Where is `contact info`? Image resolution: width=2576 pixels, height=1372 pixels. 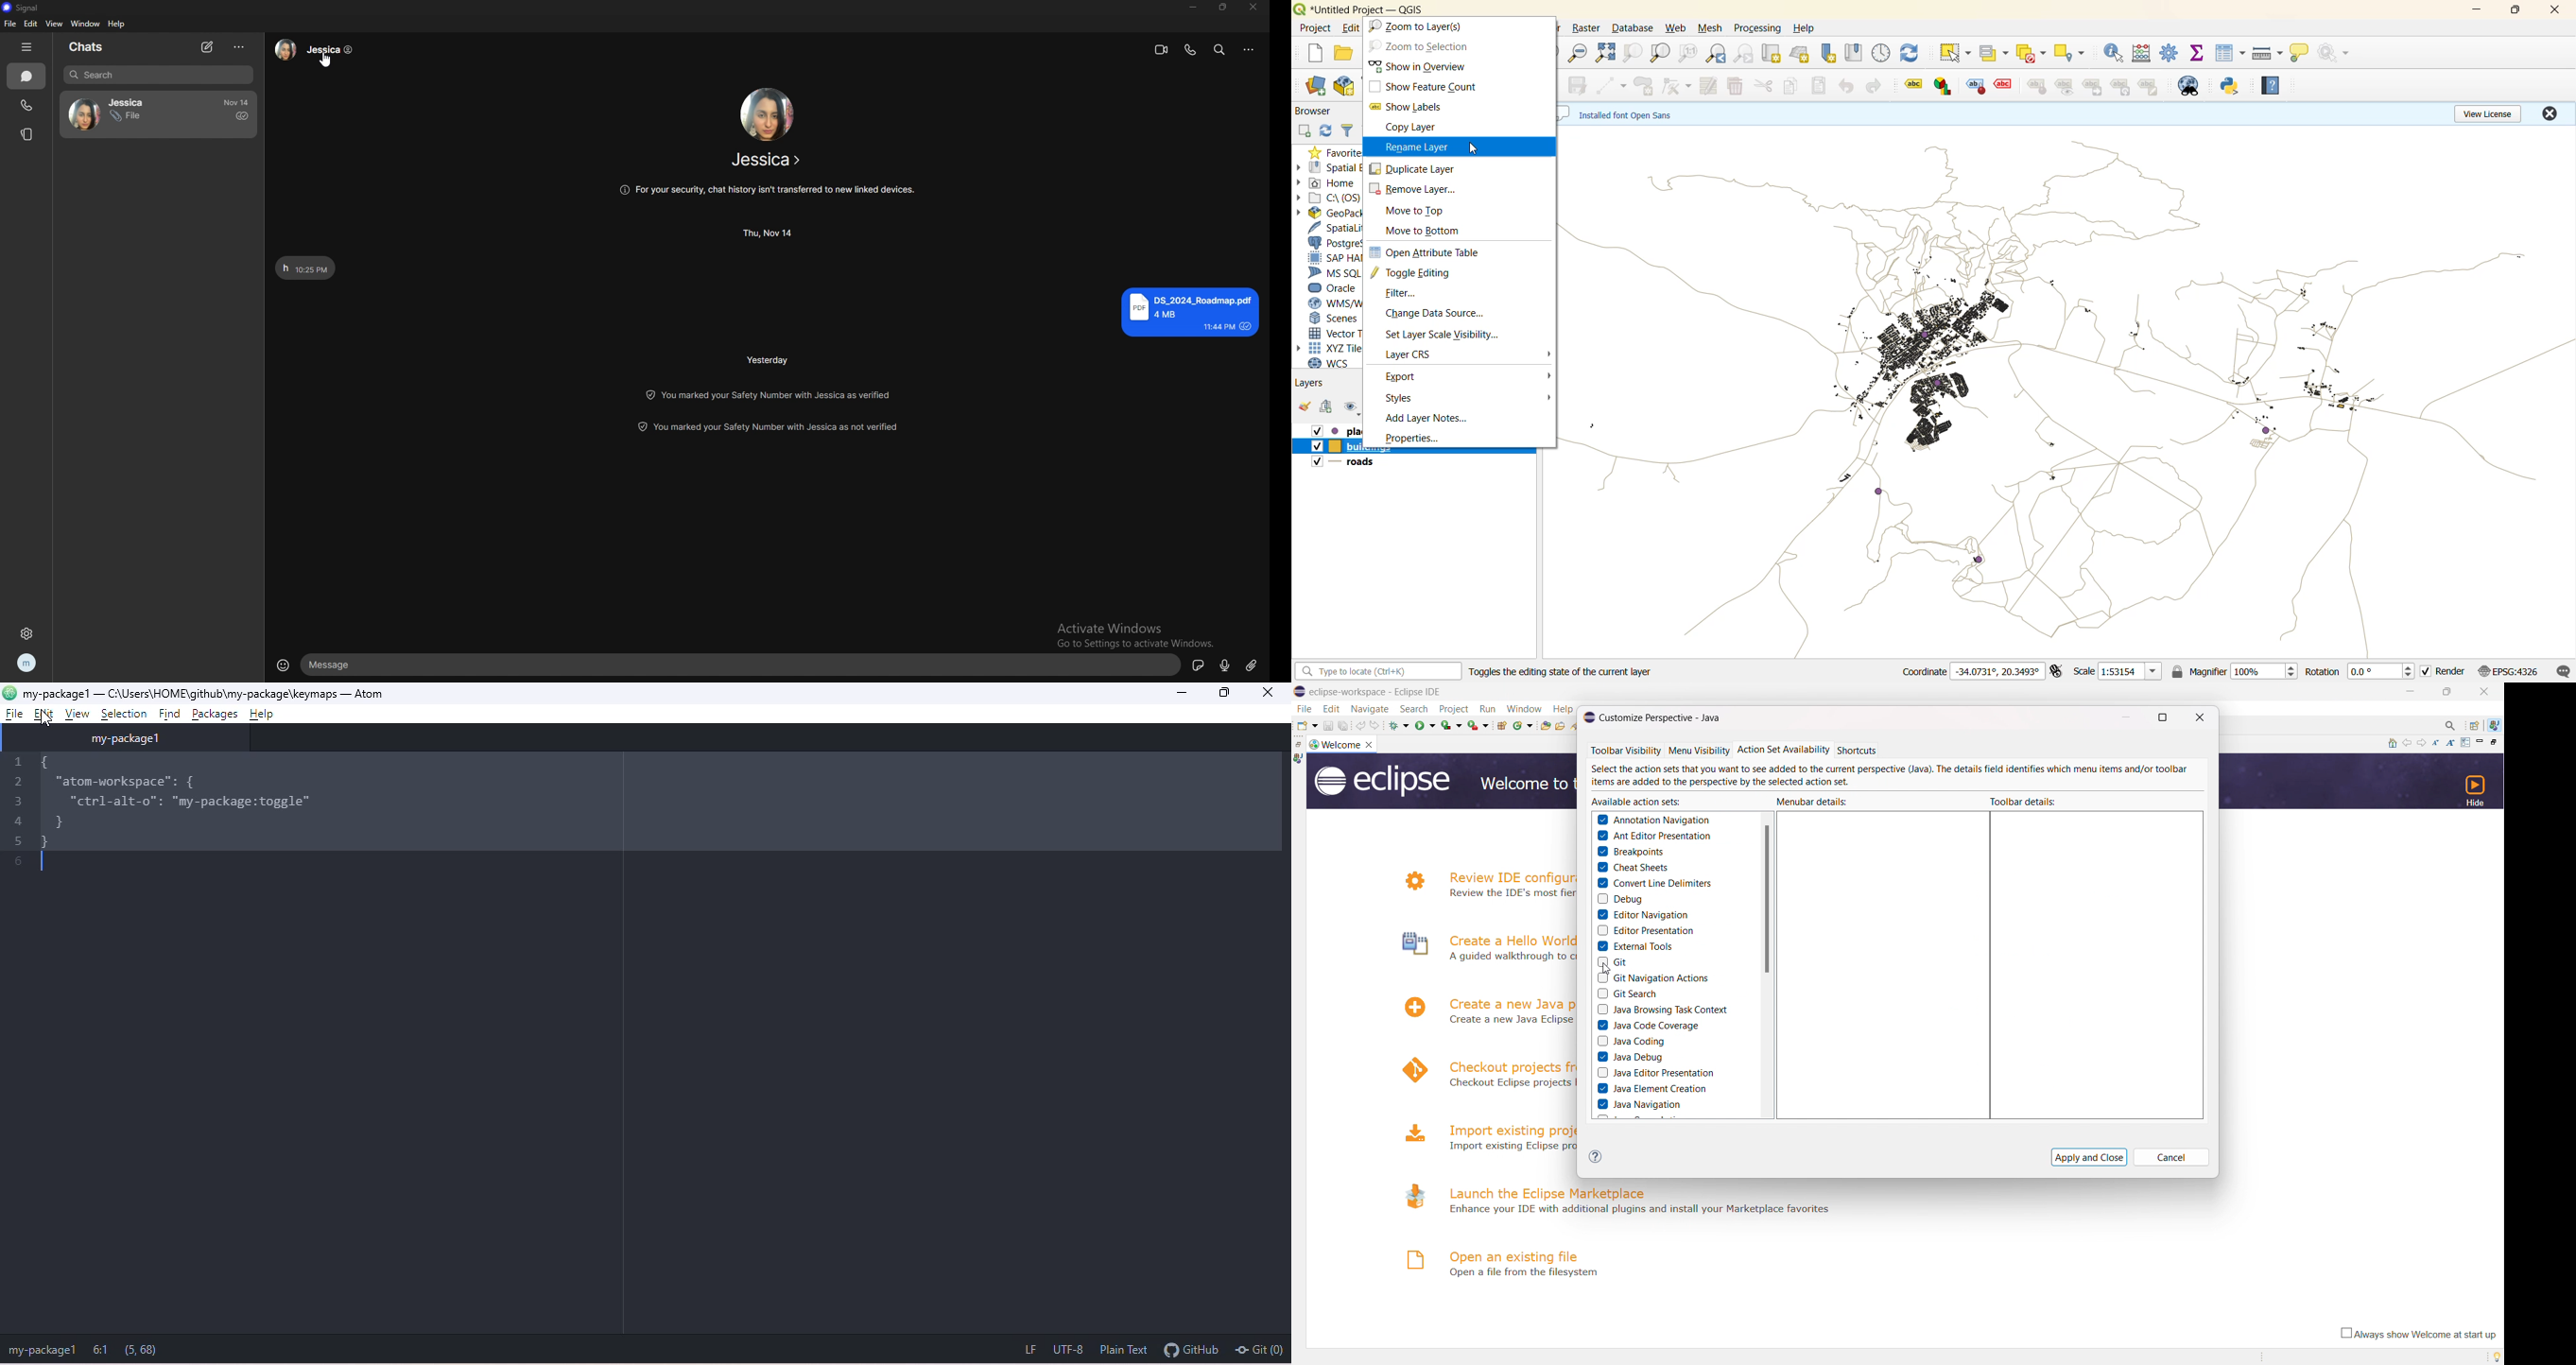
contact info is located at coordinates (769, 160).